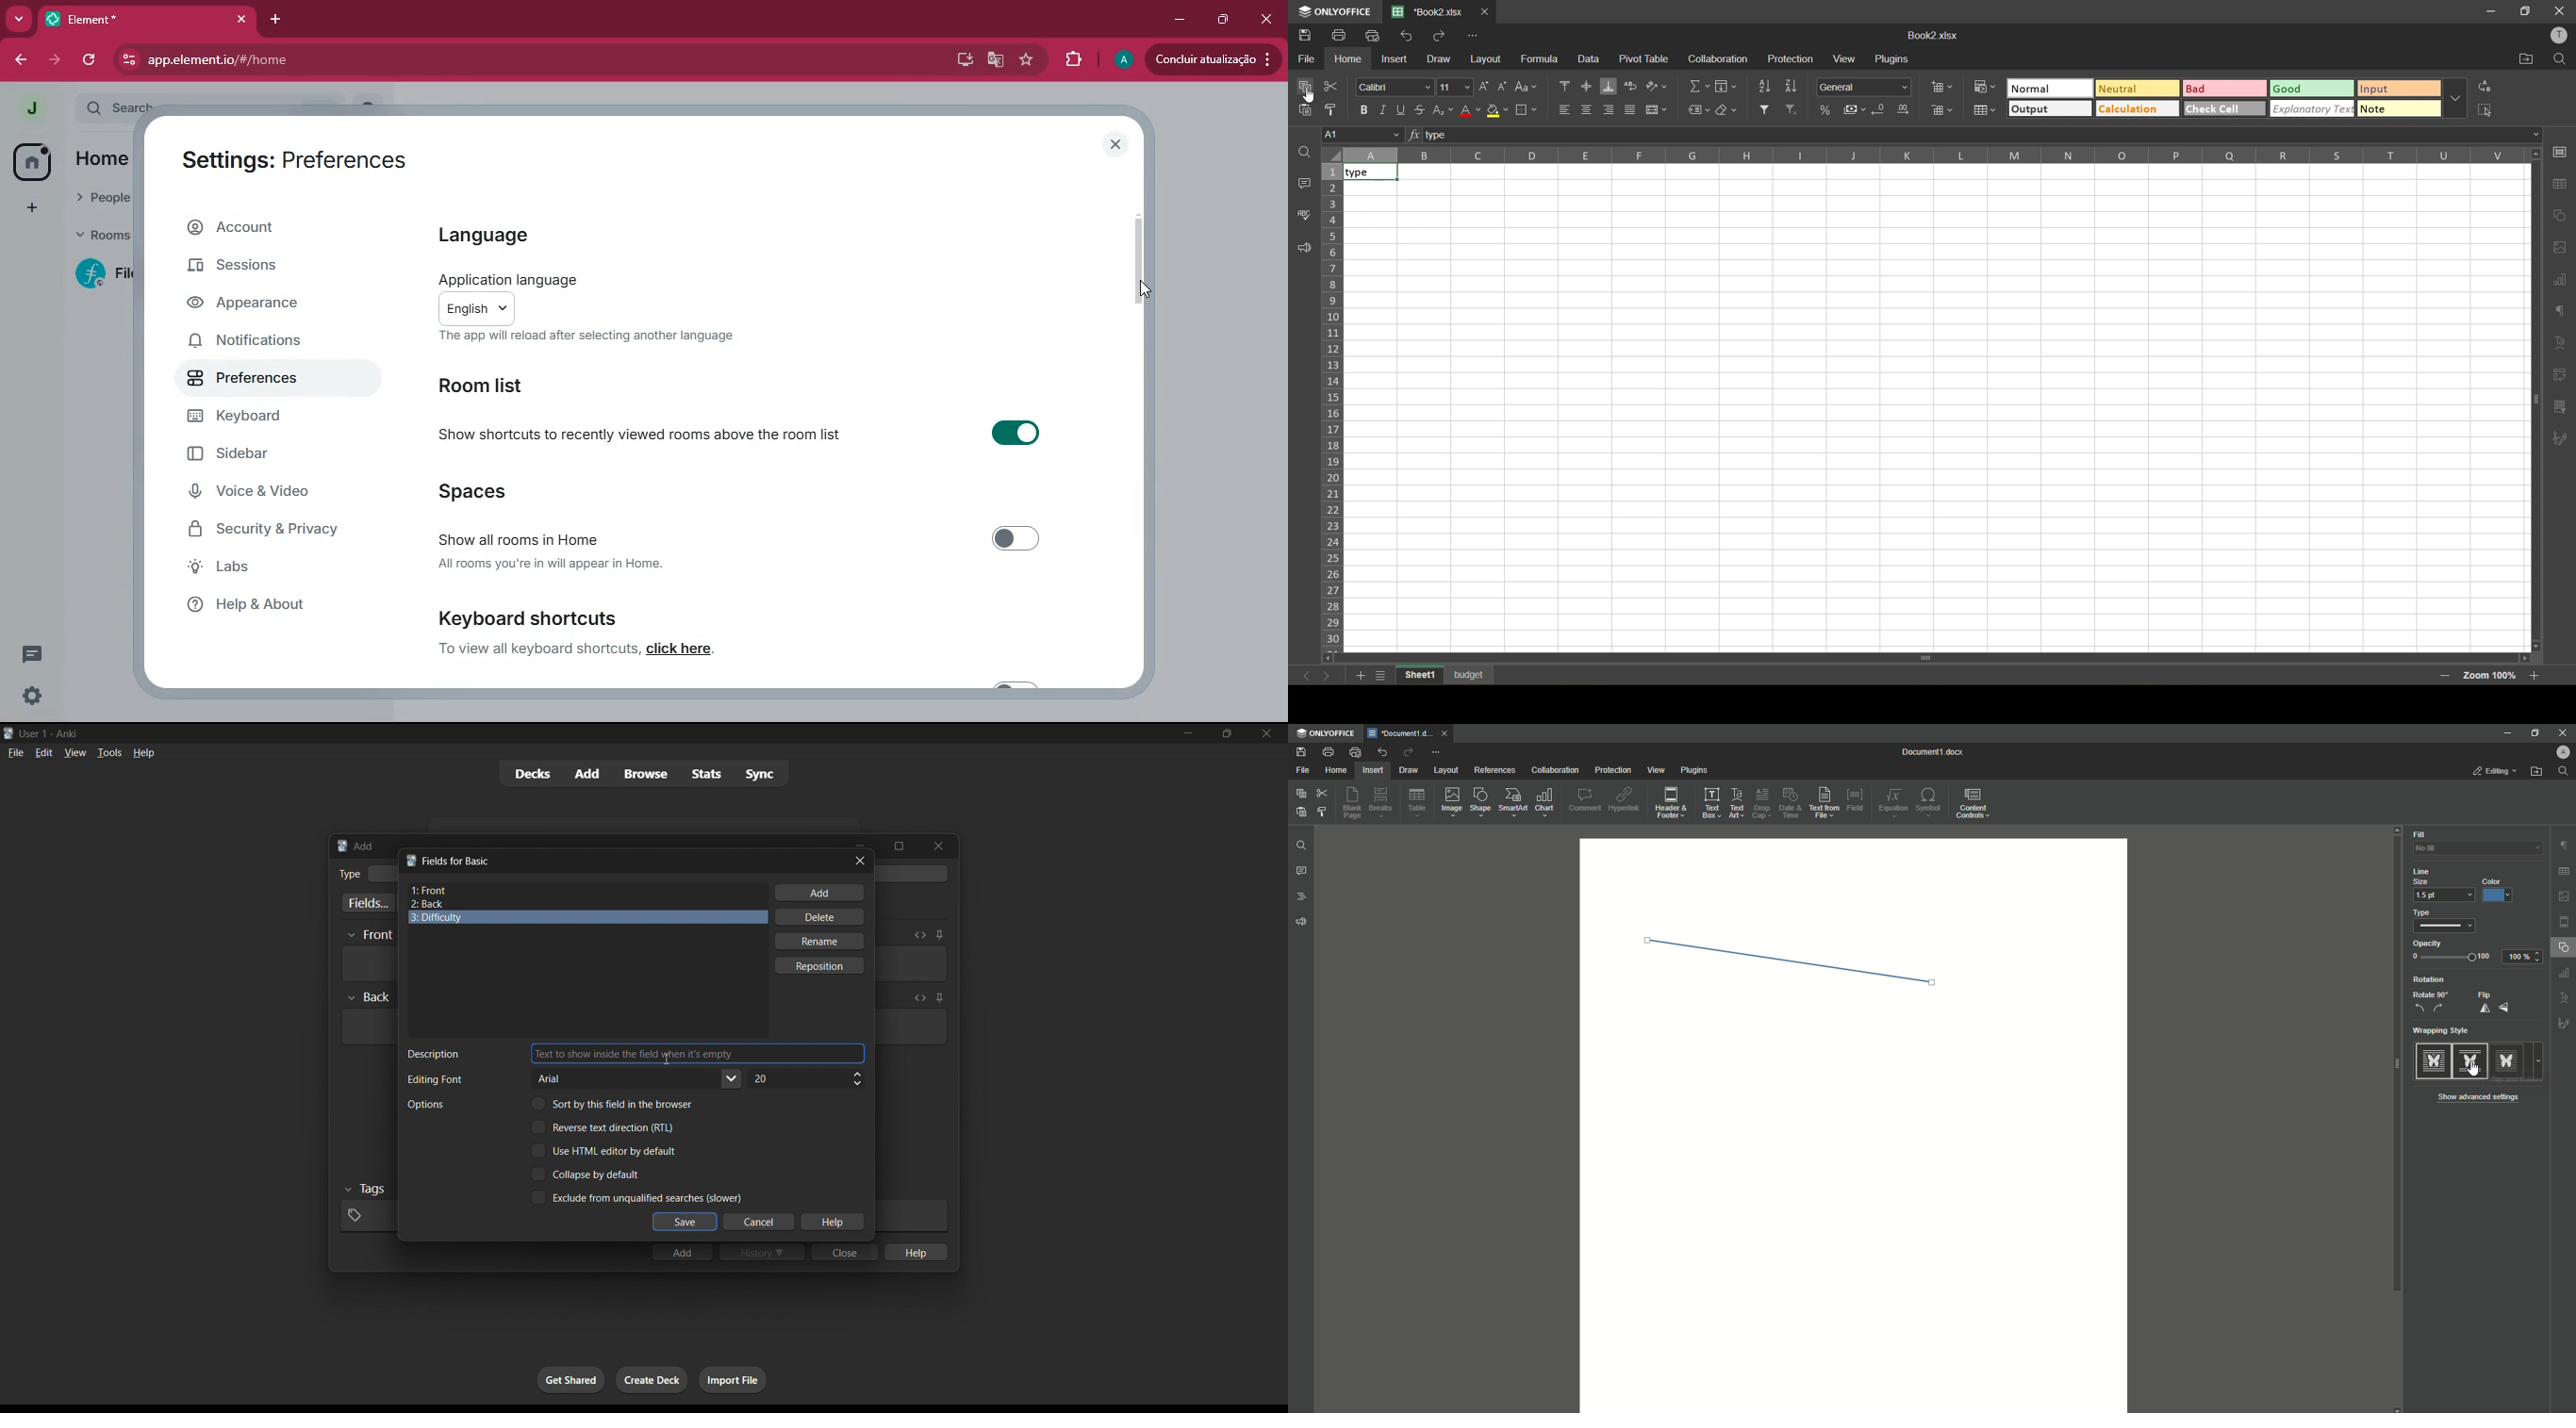 The image size is (2576, 1428). Describe the element at coordinates (939, 935) in the screenshot. I see `Toggle sticky` at that location.